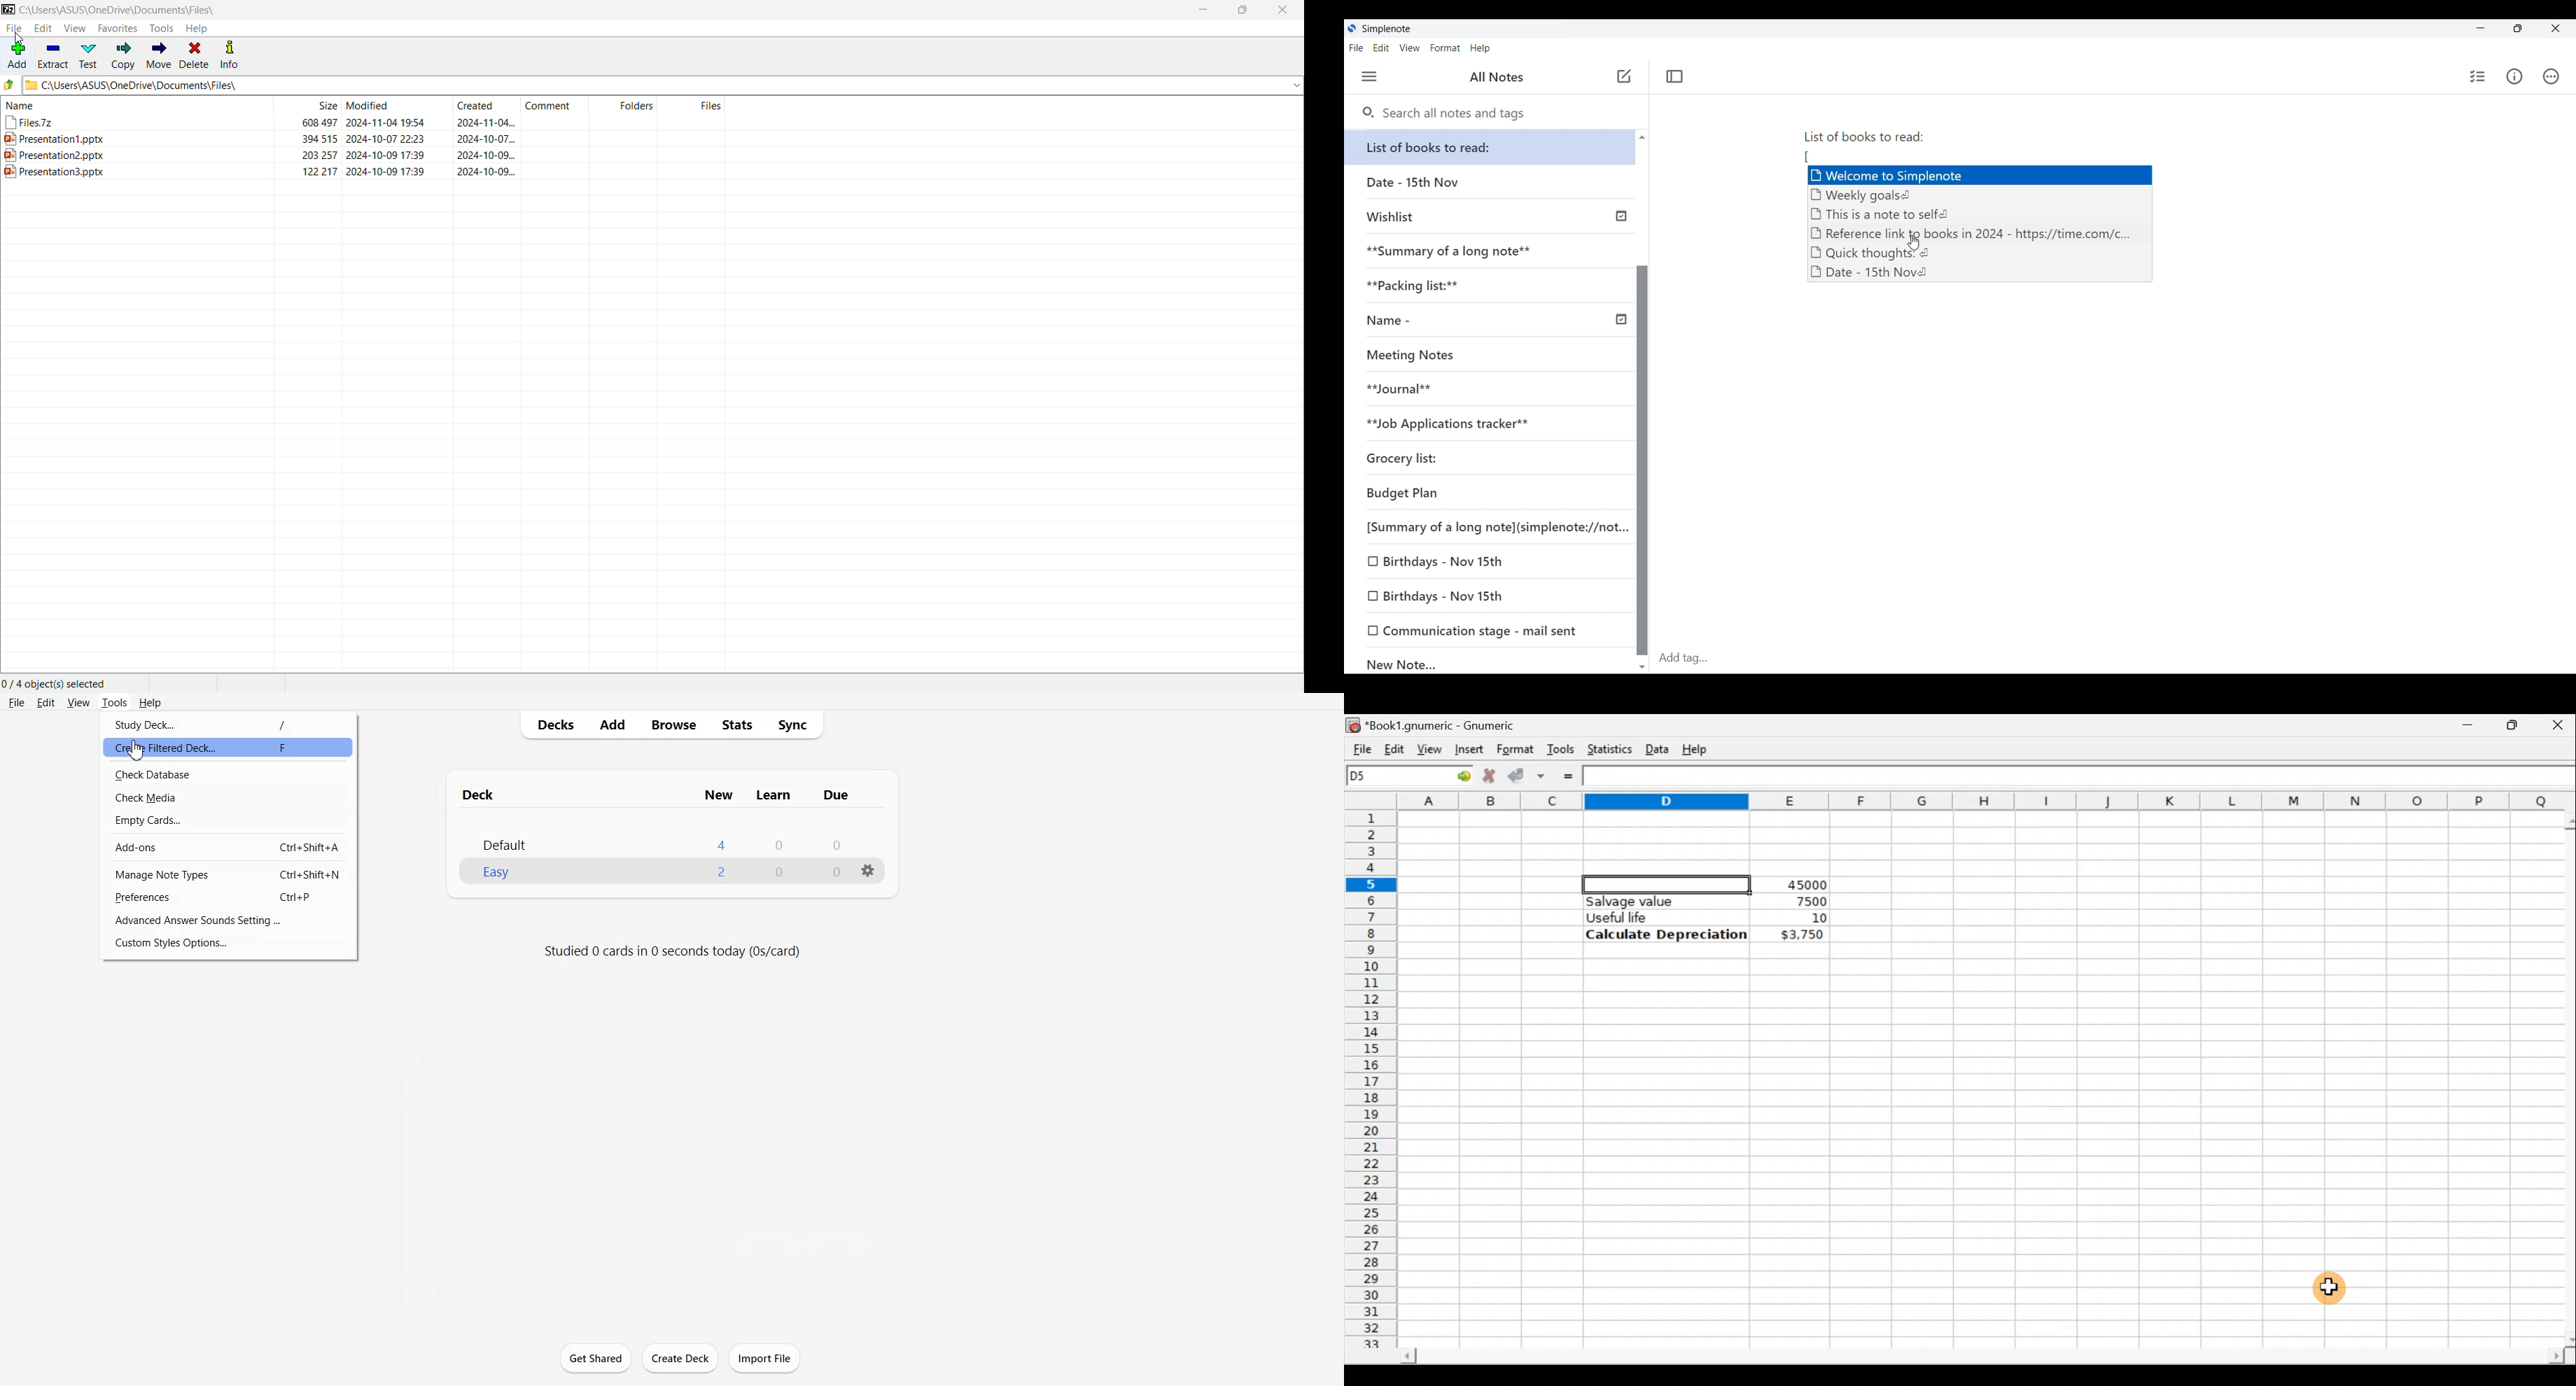 The height and width of the screenshot is (1400, 2576). What do you see at coordinates (1791, 900) in the screenshot?
I see `7500` at bounding box center [1791, 900].